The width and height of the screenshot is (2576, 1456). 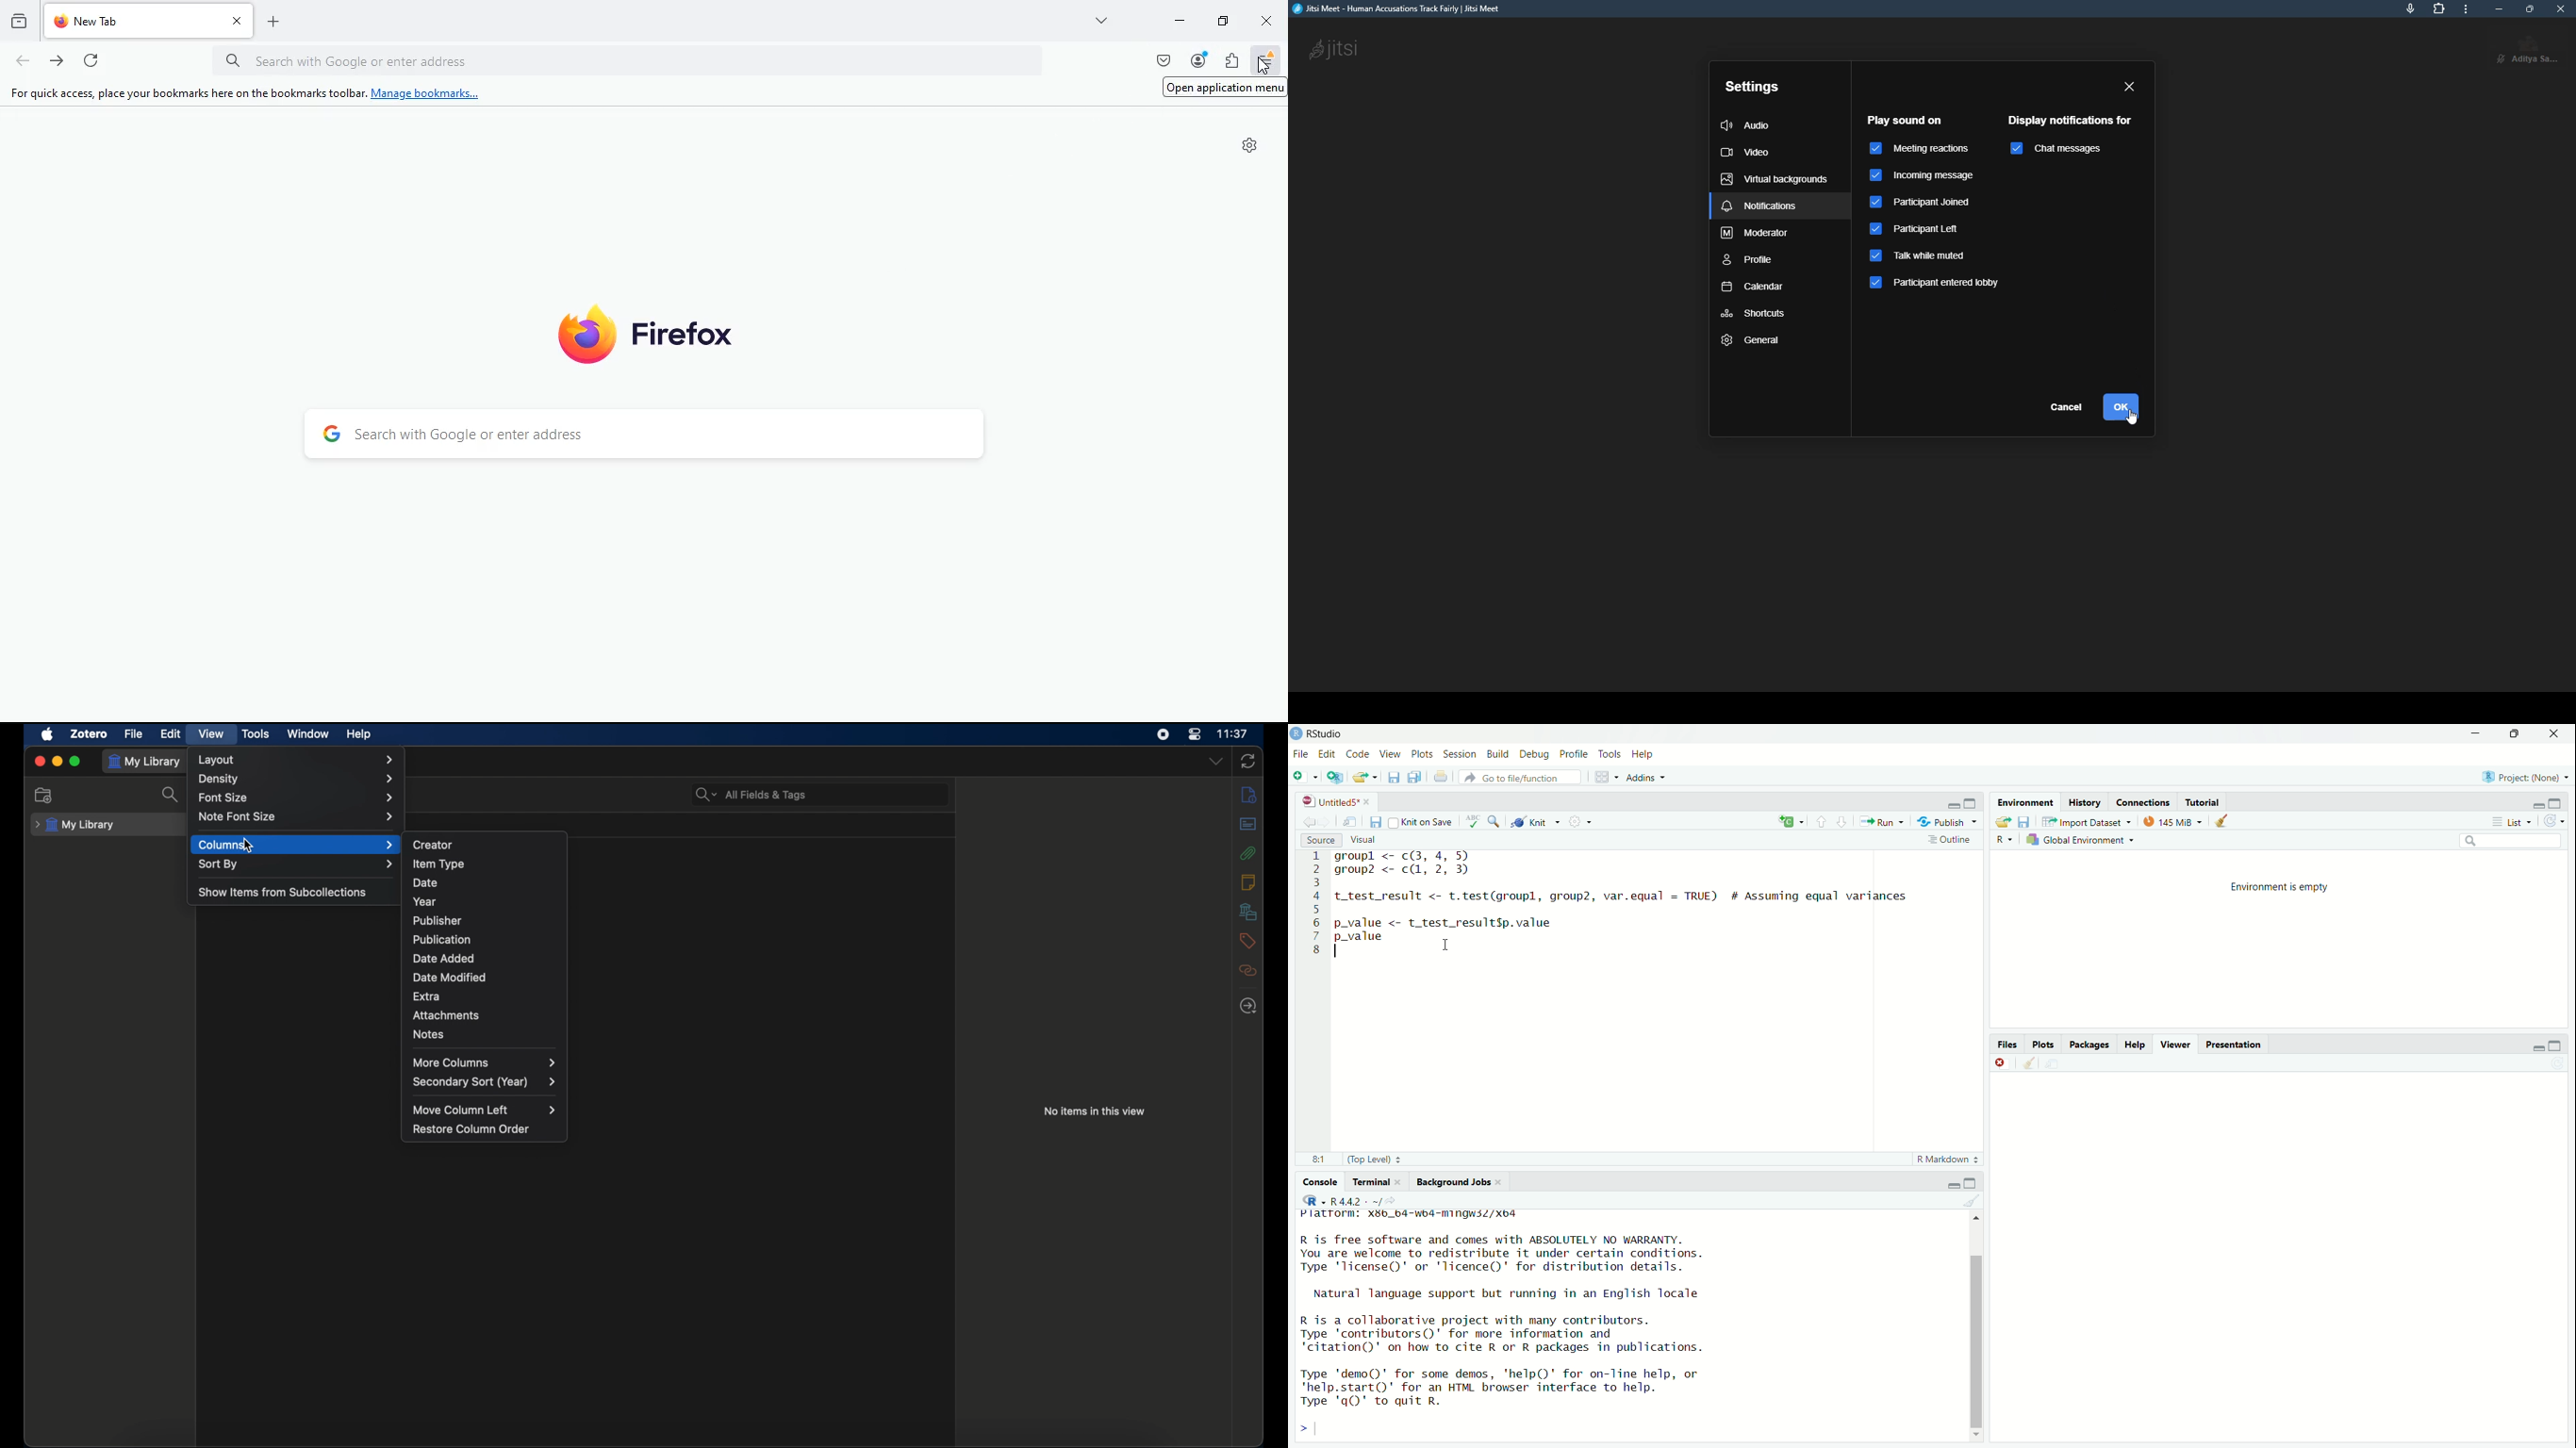 What do you see at coordinates (1315, 1159) in the screenshot?
I see `8:1` at bounding box center [1315, 1159].